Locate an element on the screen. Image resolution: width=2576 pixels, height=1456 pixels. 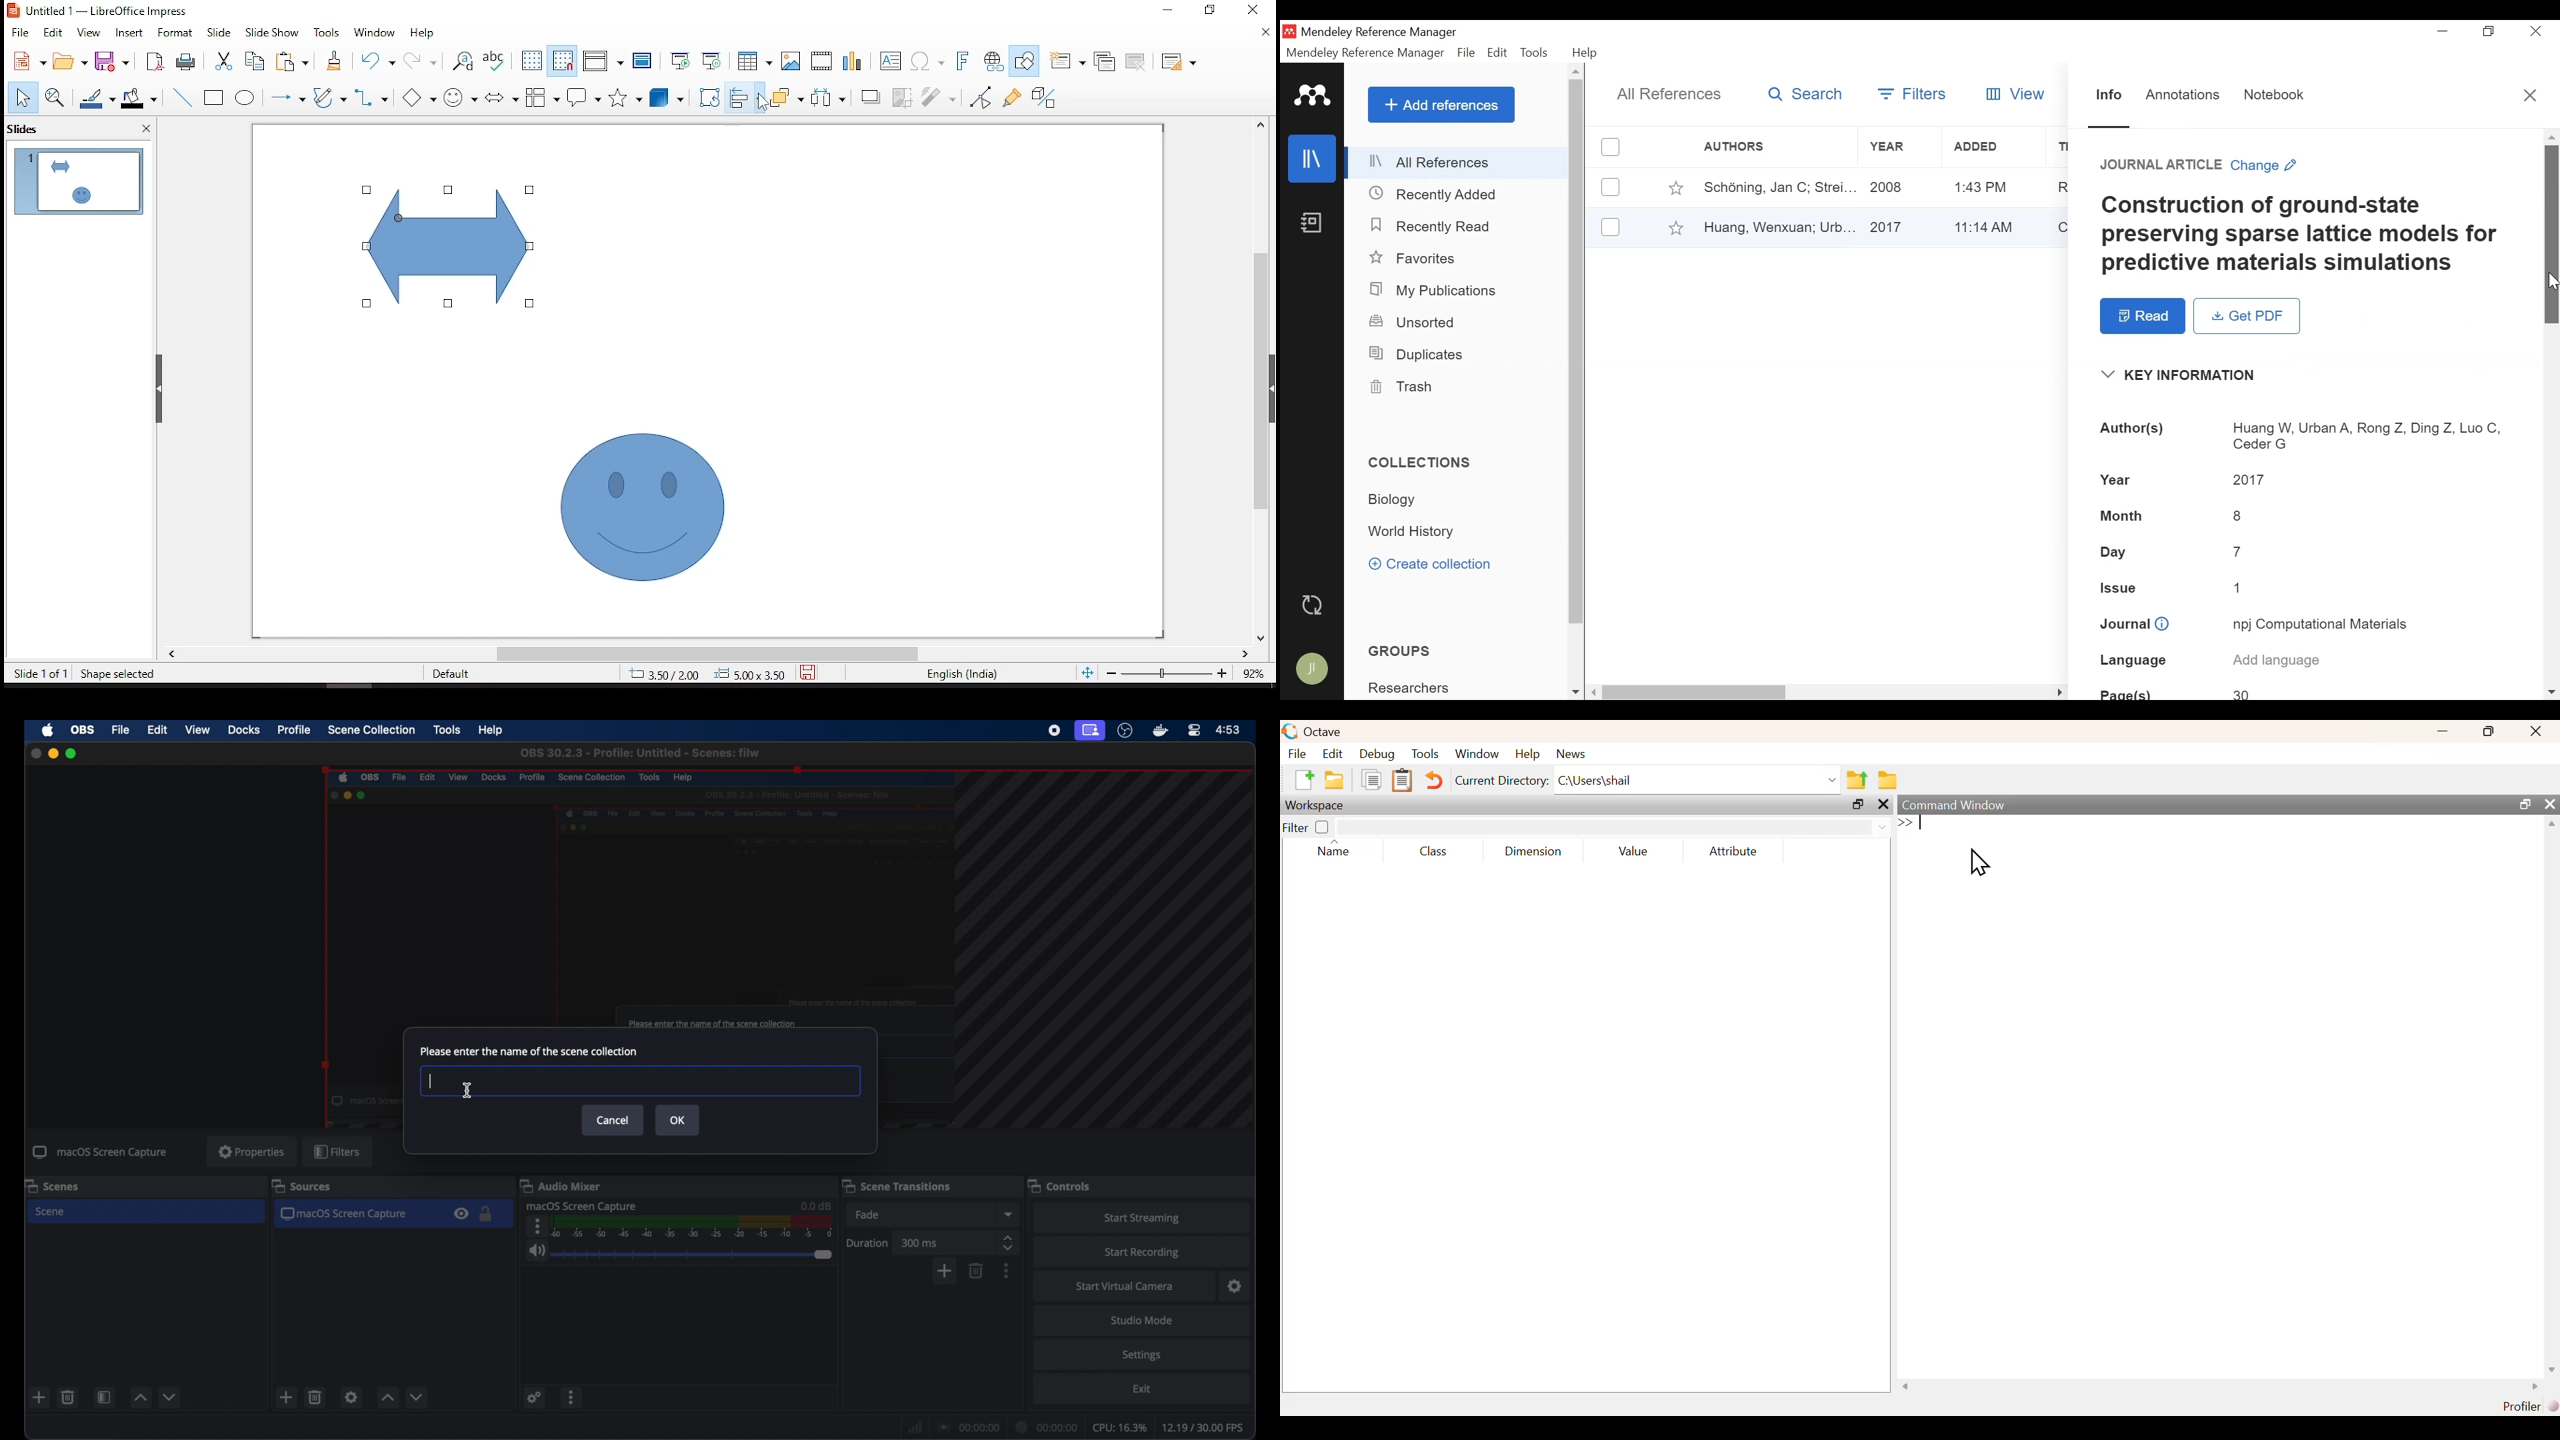
close is located at coordinates (32, 752).